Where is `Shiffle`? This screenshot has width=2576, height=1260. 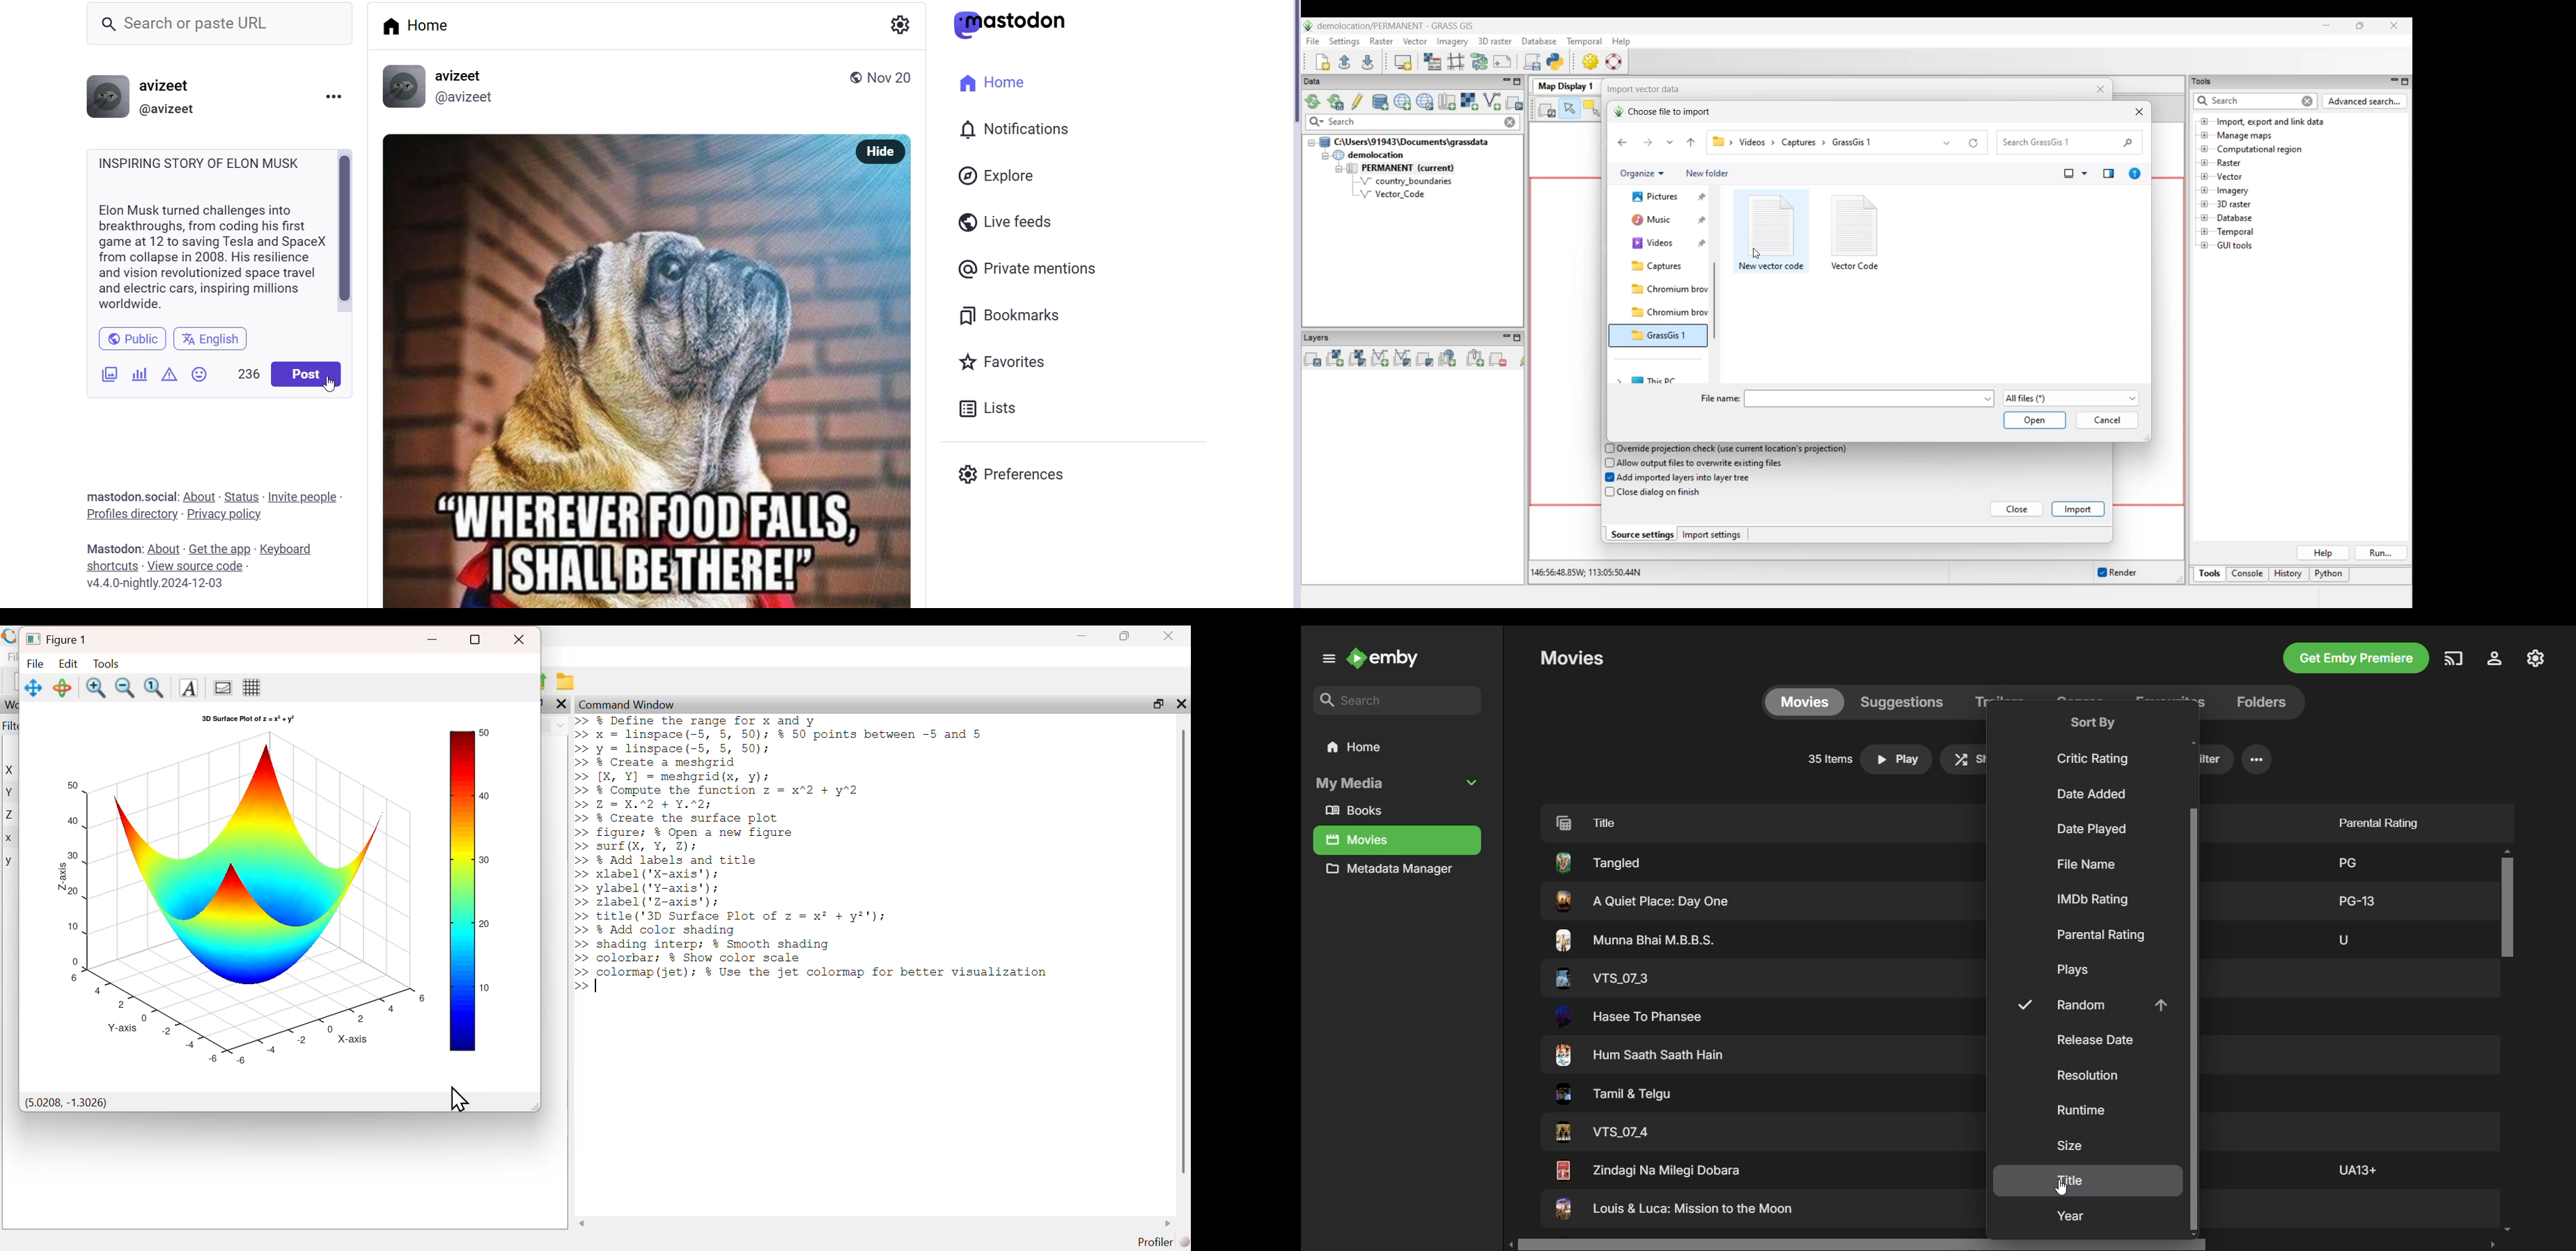 Shiffle is located at coordinates (1967, 759).